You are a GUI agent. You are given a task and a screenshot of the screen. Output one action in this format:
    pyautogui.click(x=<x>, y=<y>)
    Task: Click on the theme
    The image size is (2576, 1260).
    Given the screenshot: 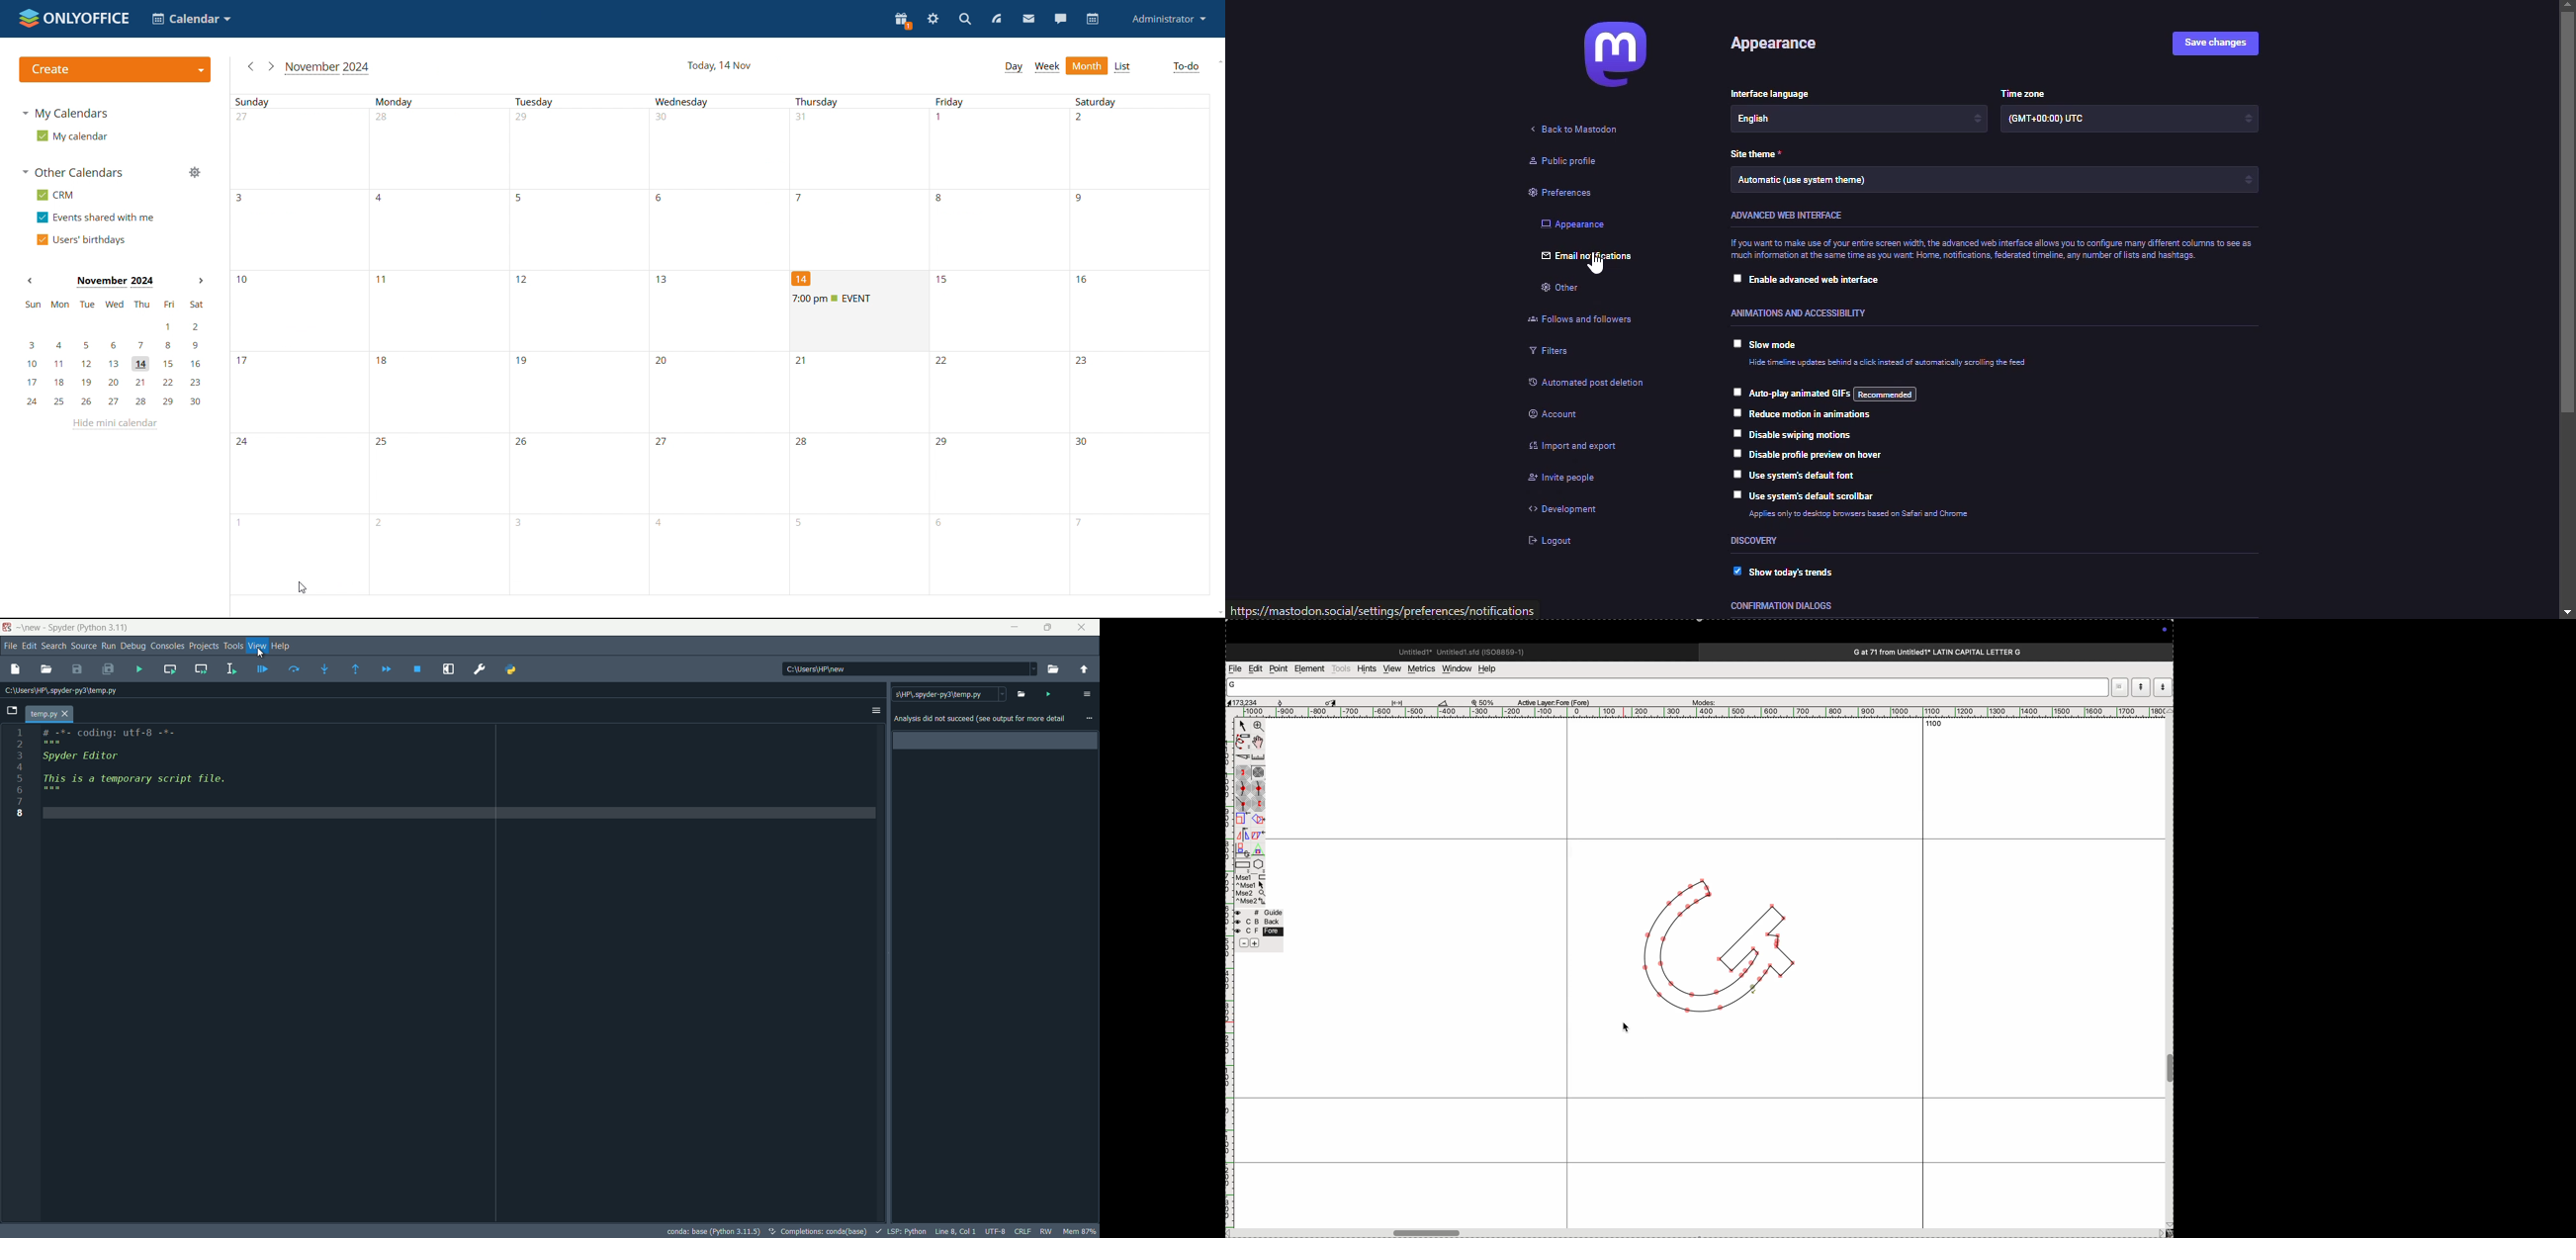 What is the action you would take?
    pyautogui.click(x=1755, y=154)
    